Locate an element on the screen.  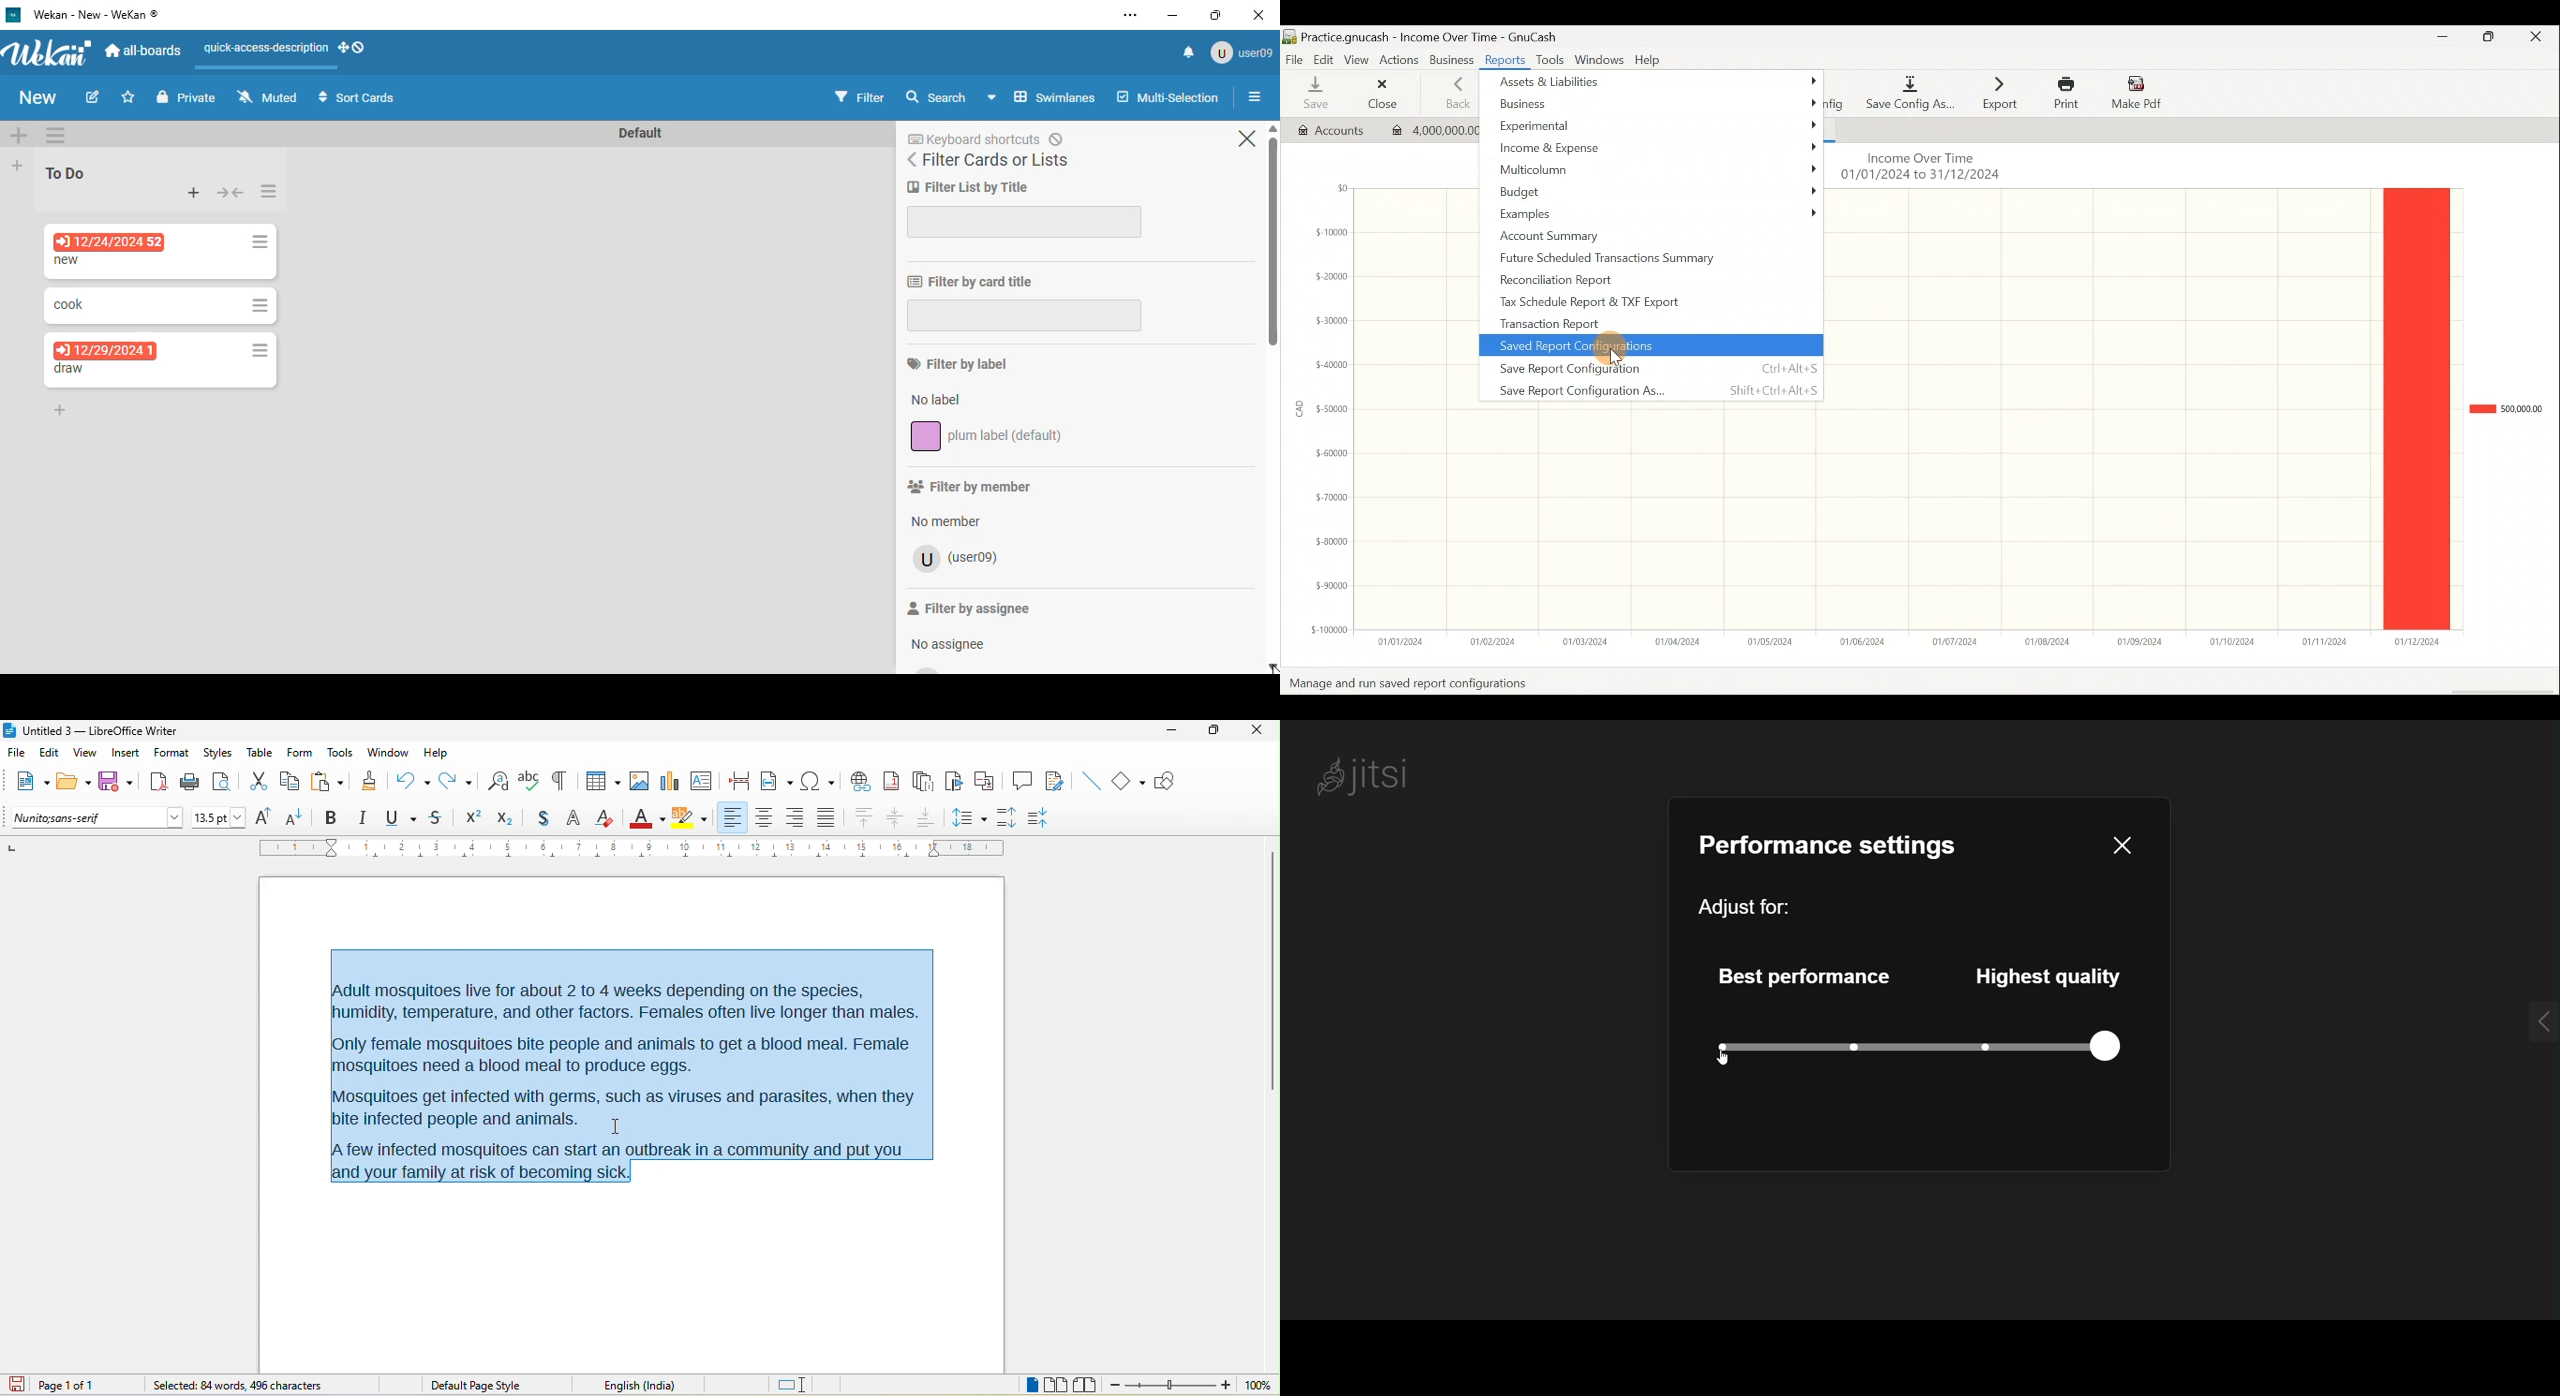
toggle formatting marks is located at coordinates (558, 781).